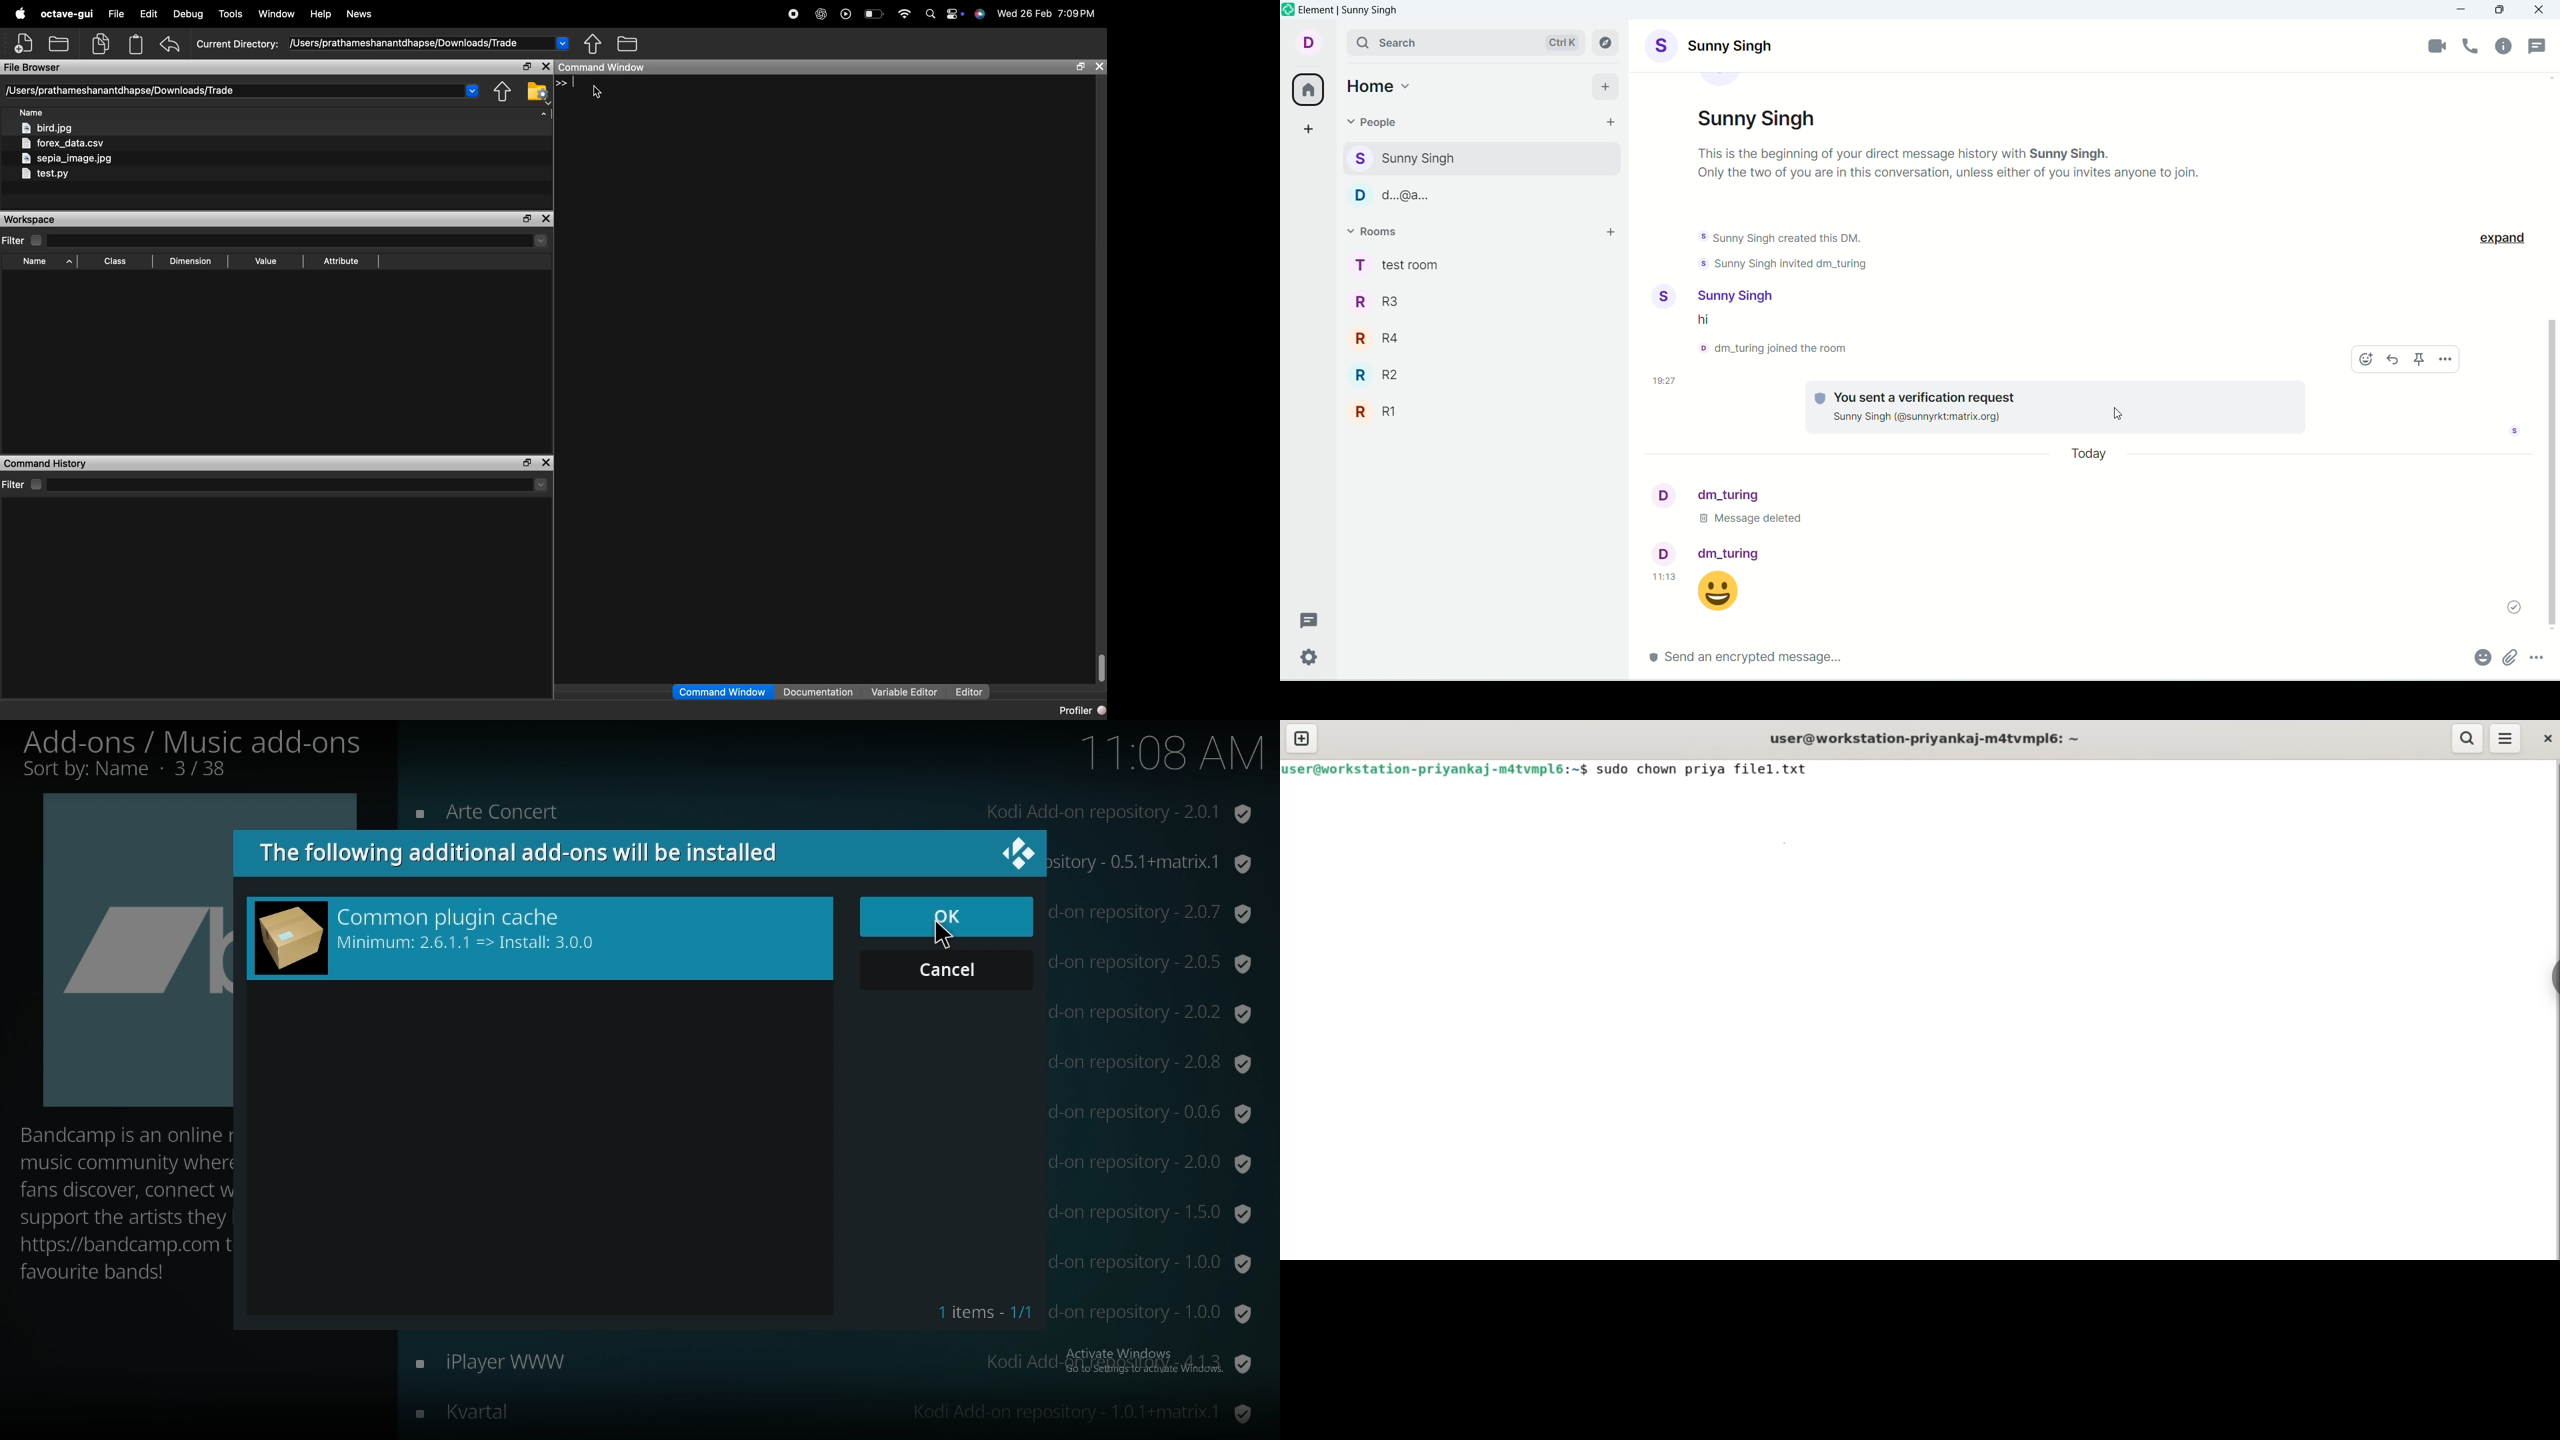 This screenshot has width=2576, height=1456. What do you see at coordinates (119, 14) in the screenshot?
I see `file` at bounding box center [119, 14].